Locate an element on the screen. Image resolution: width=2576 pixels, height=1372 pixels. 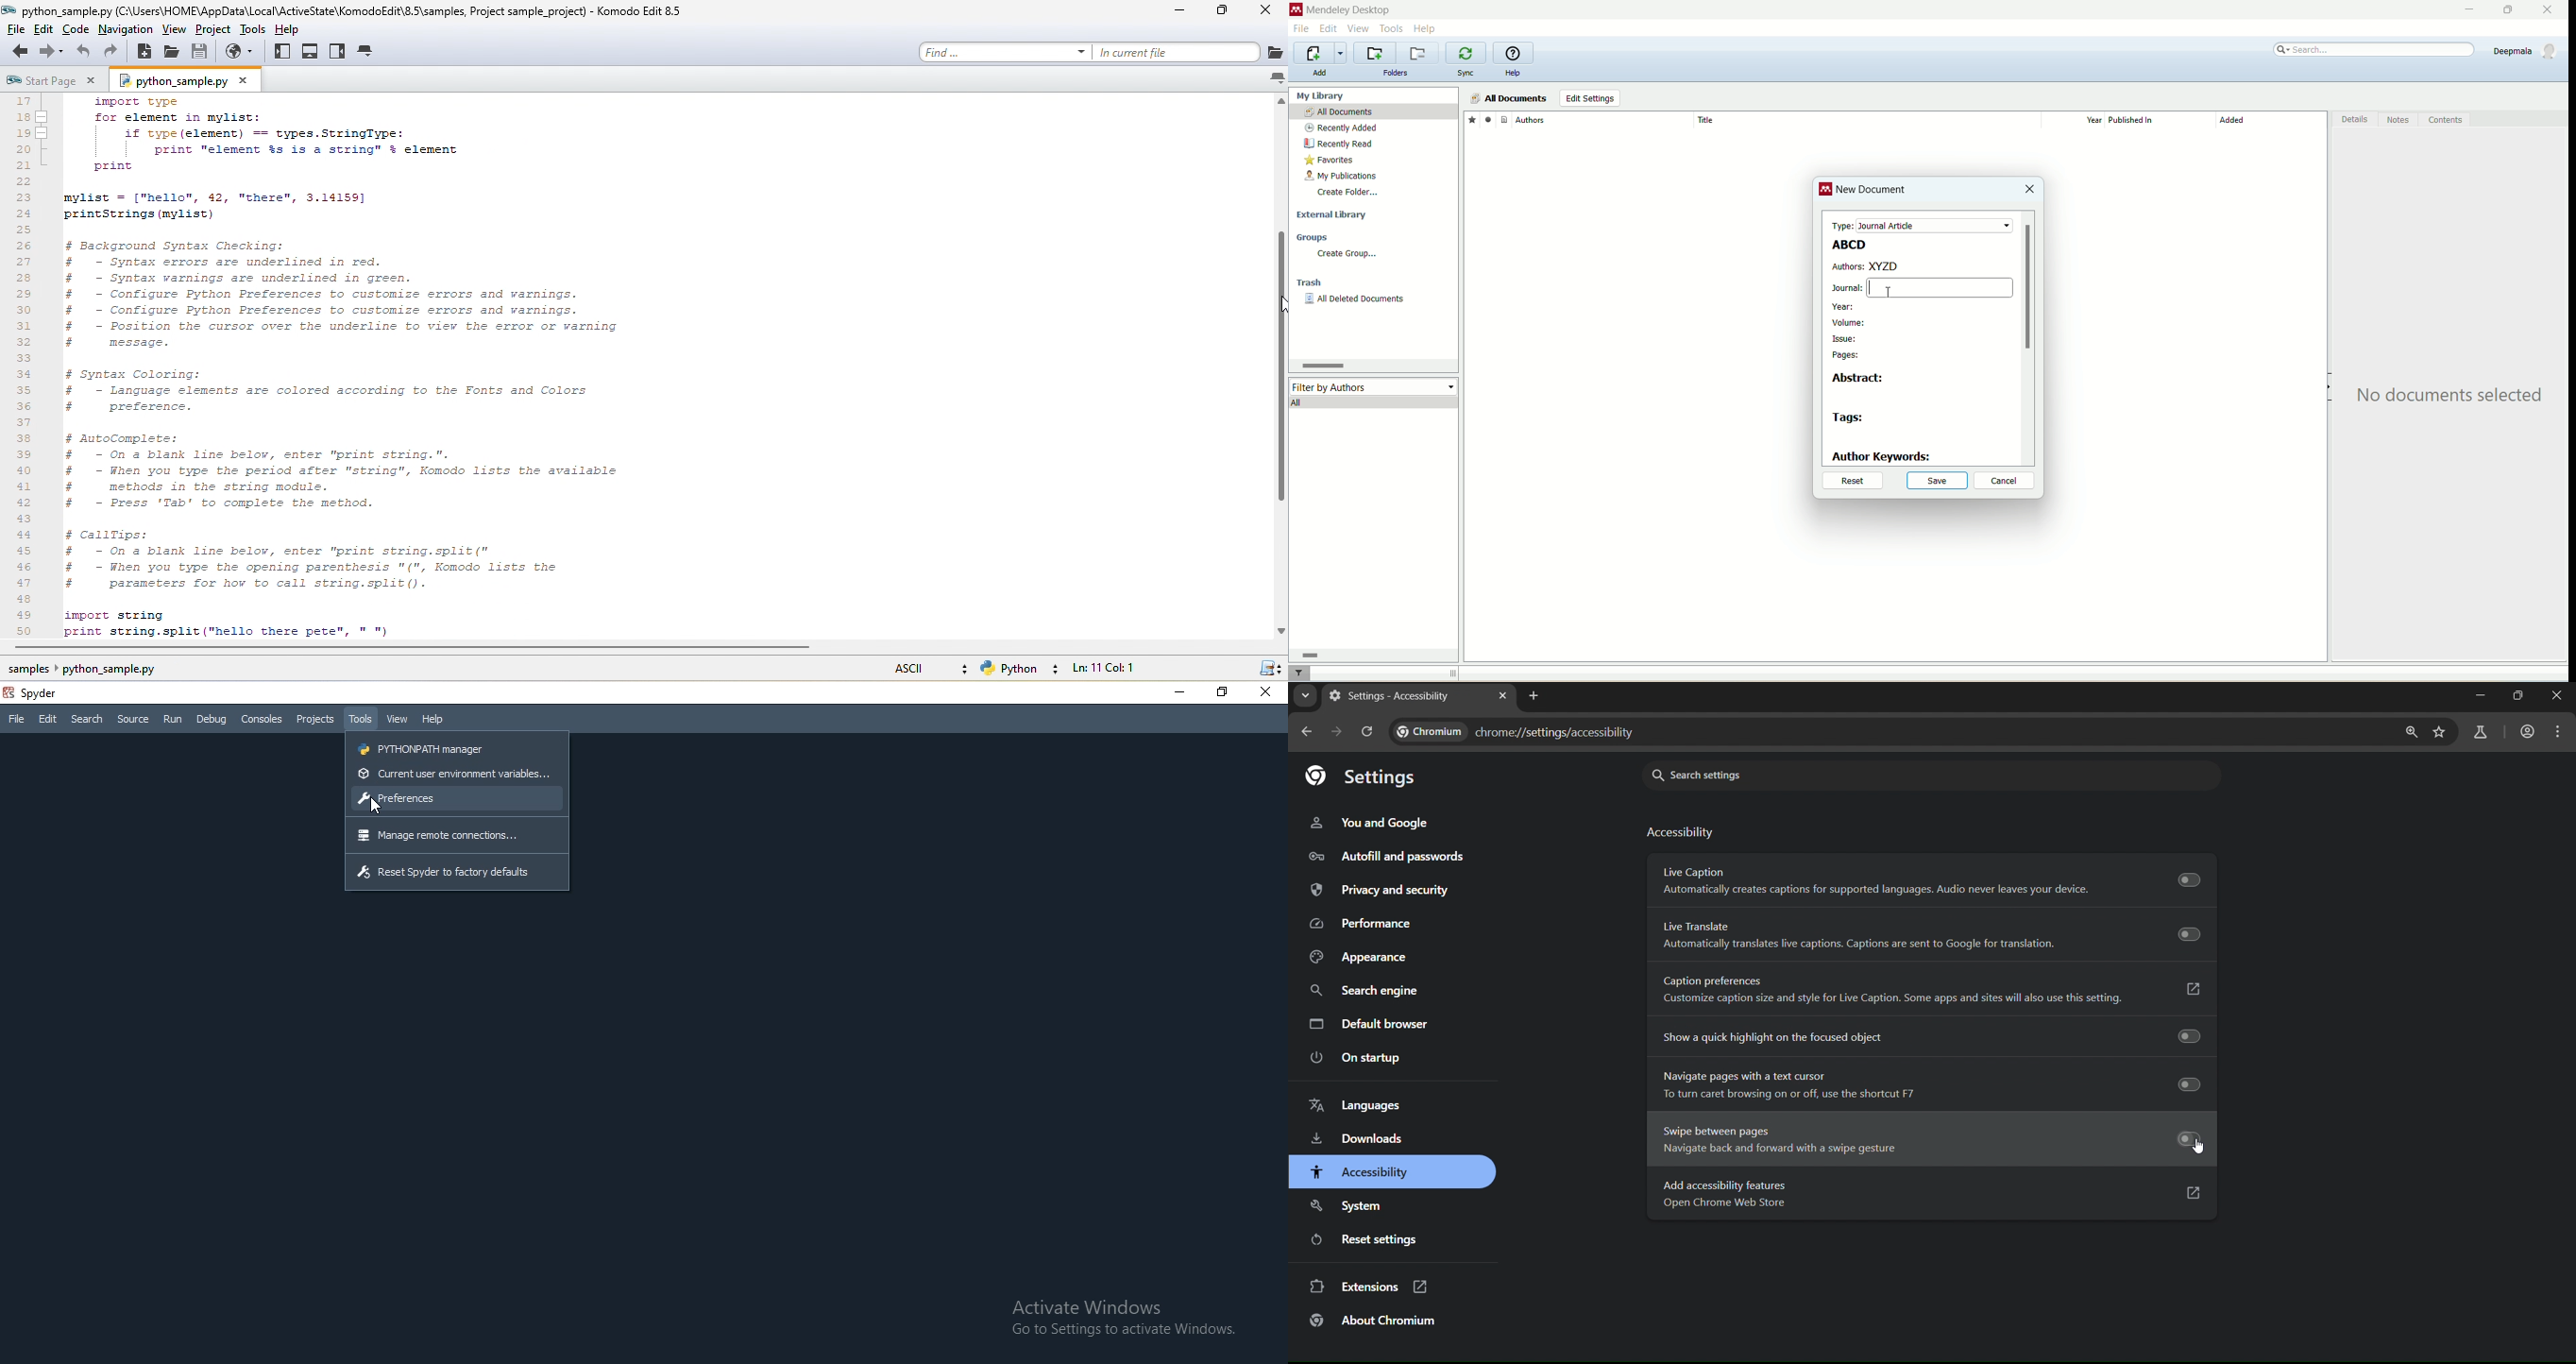
save is located at coordinates (1938, 480).